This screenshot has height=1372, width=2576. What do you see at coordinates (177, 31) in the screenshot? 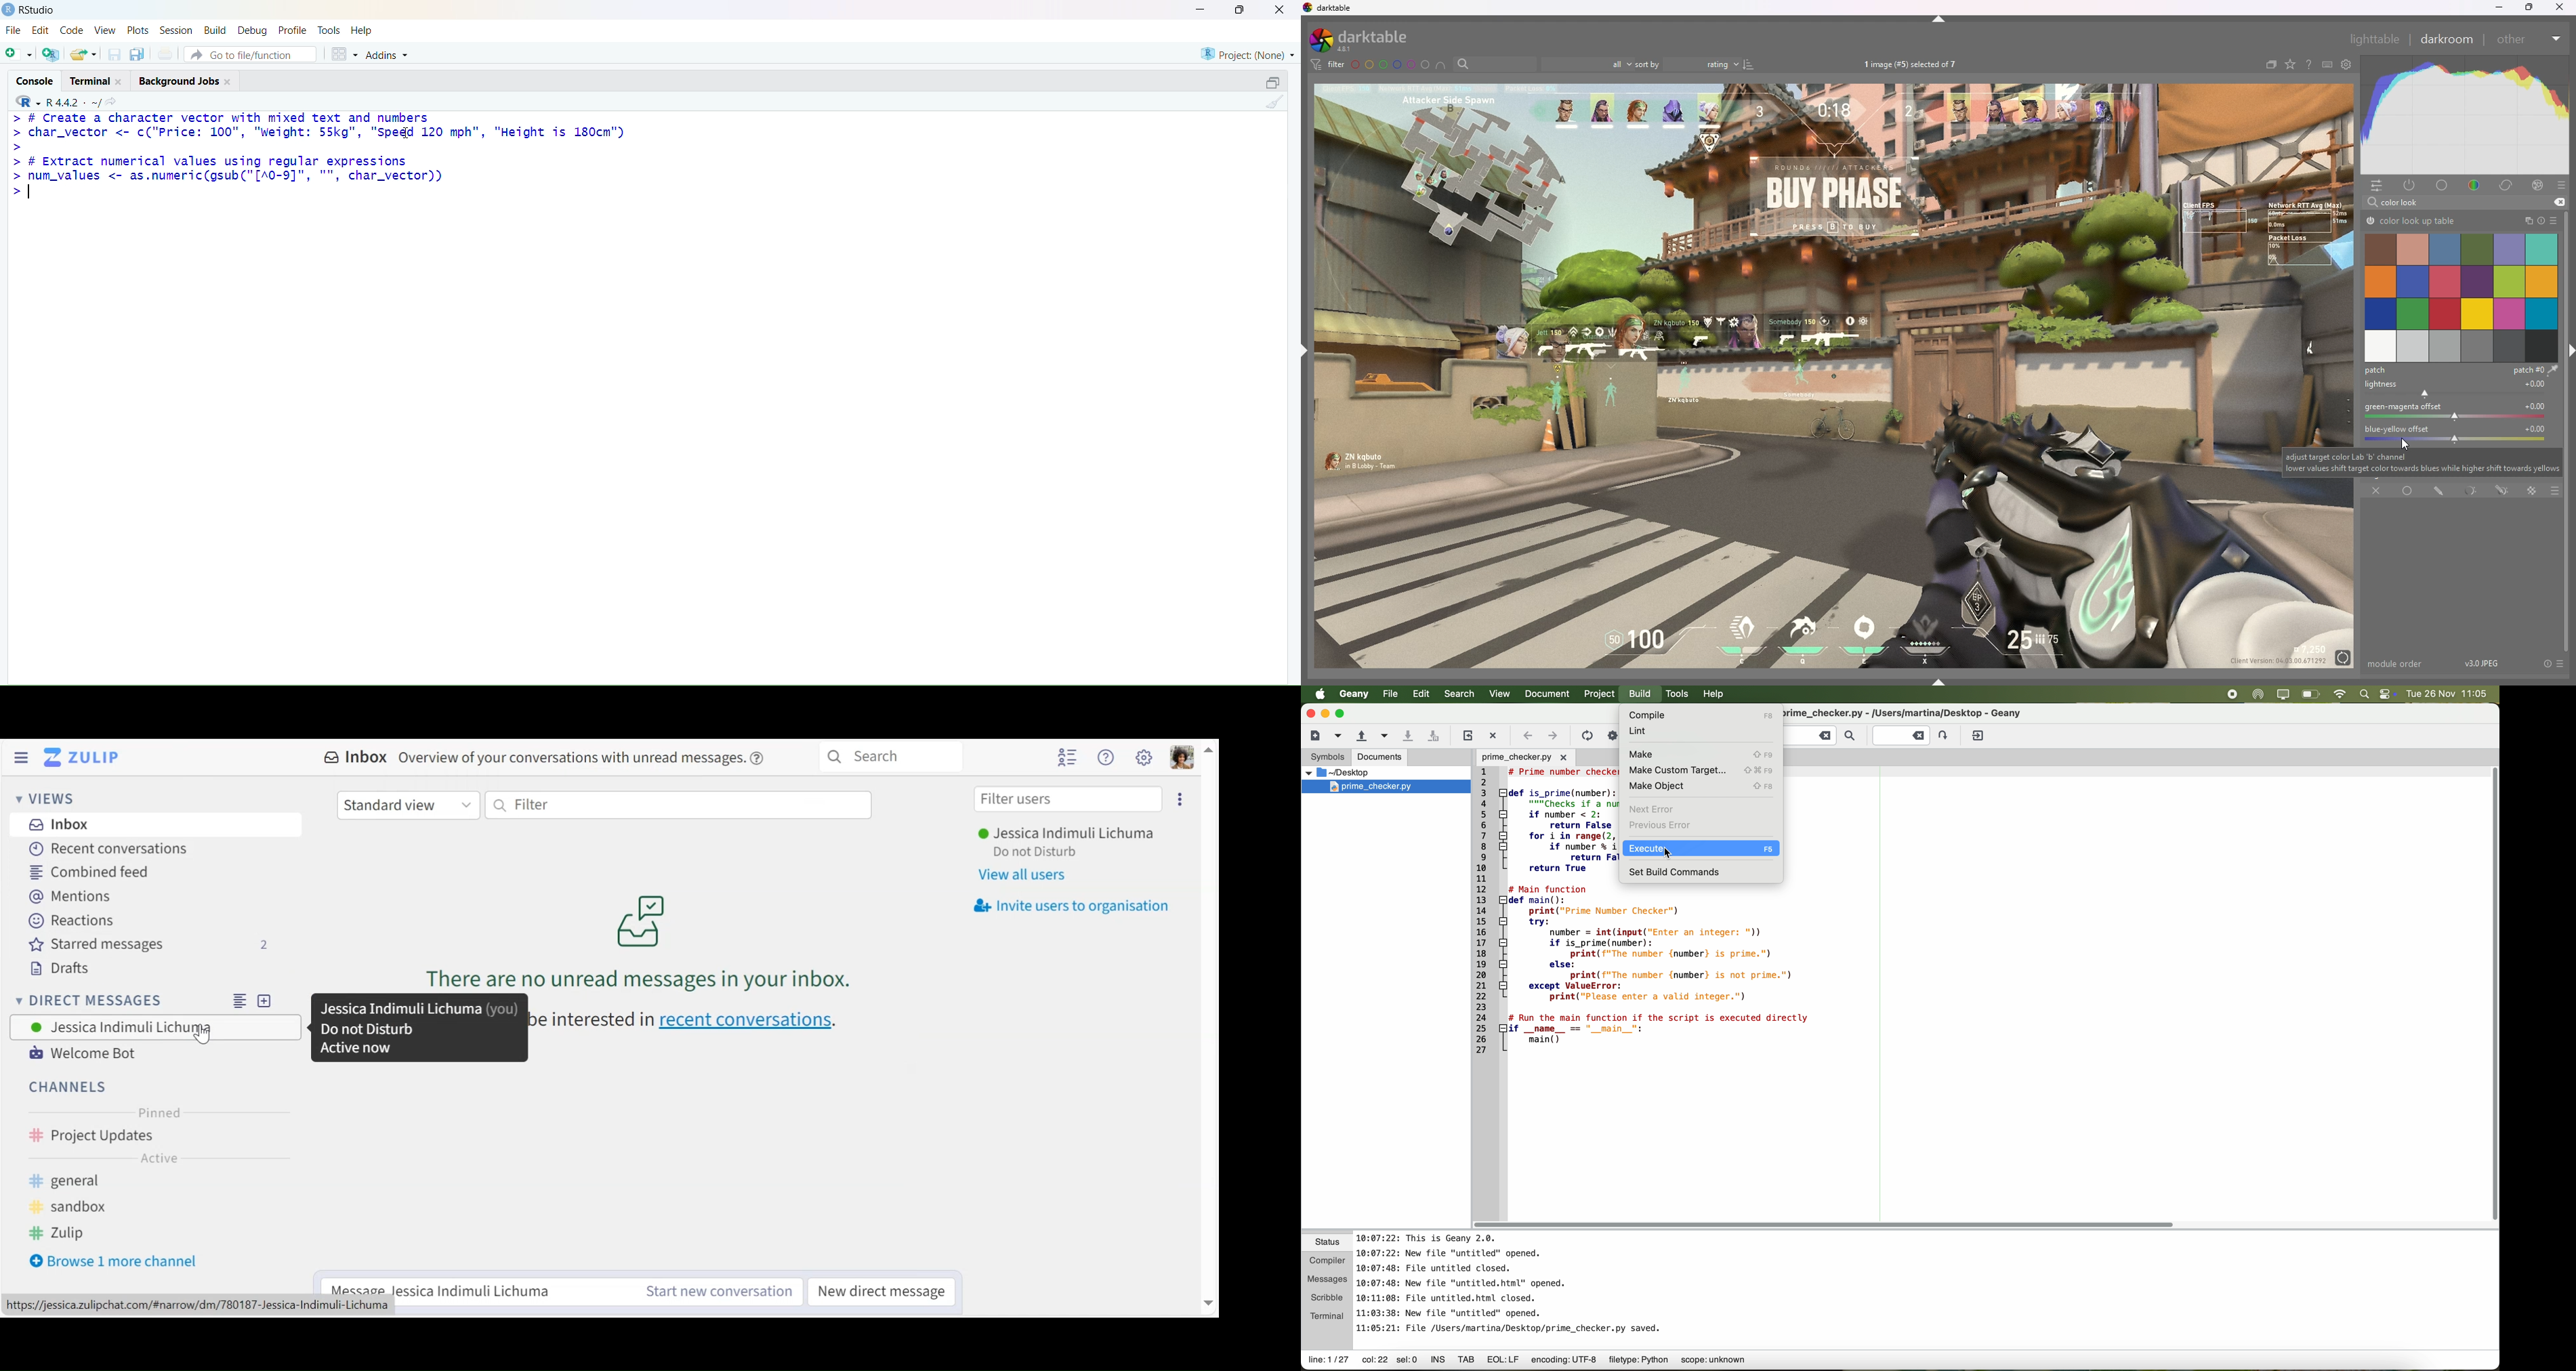
I see `session` at bounding box center [177, 31].